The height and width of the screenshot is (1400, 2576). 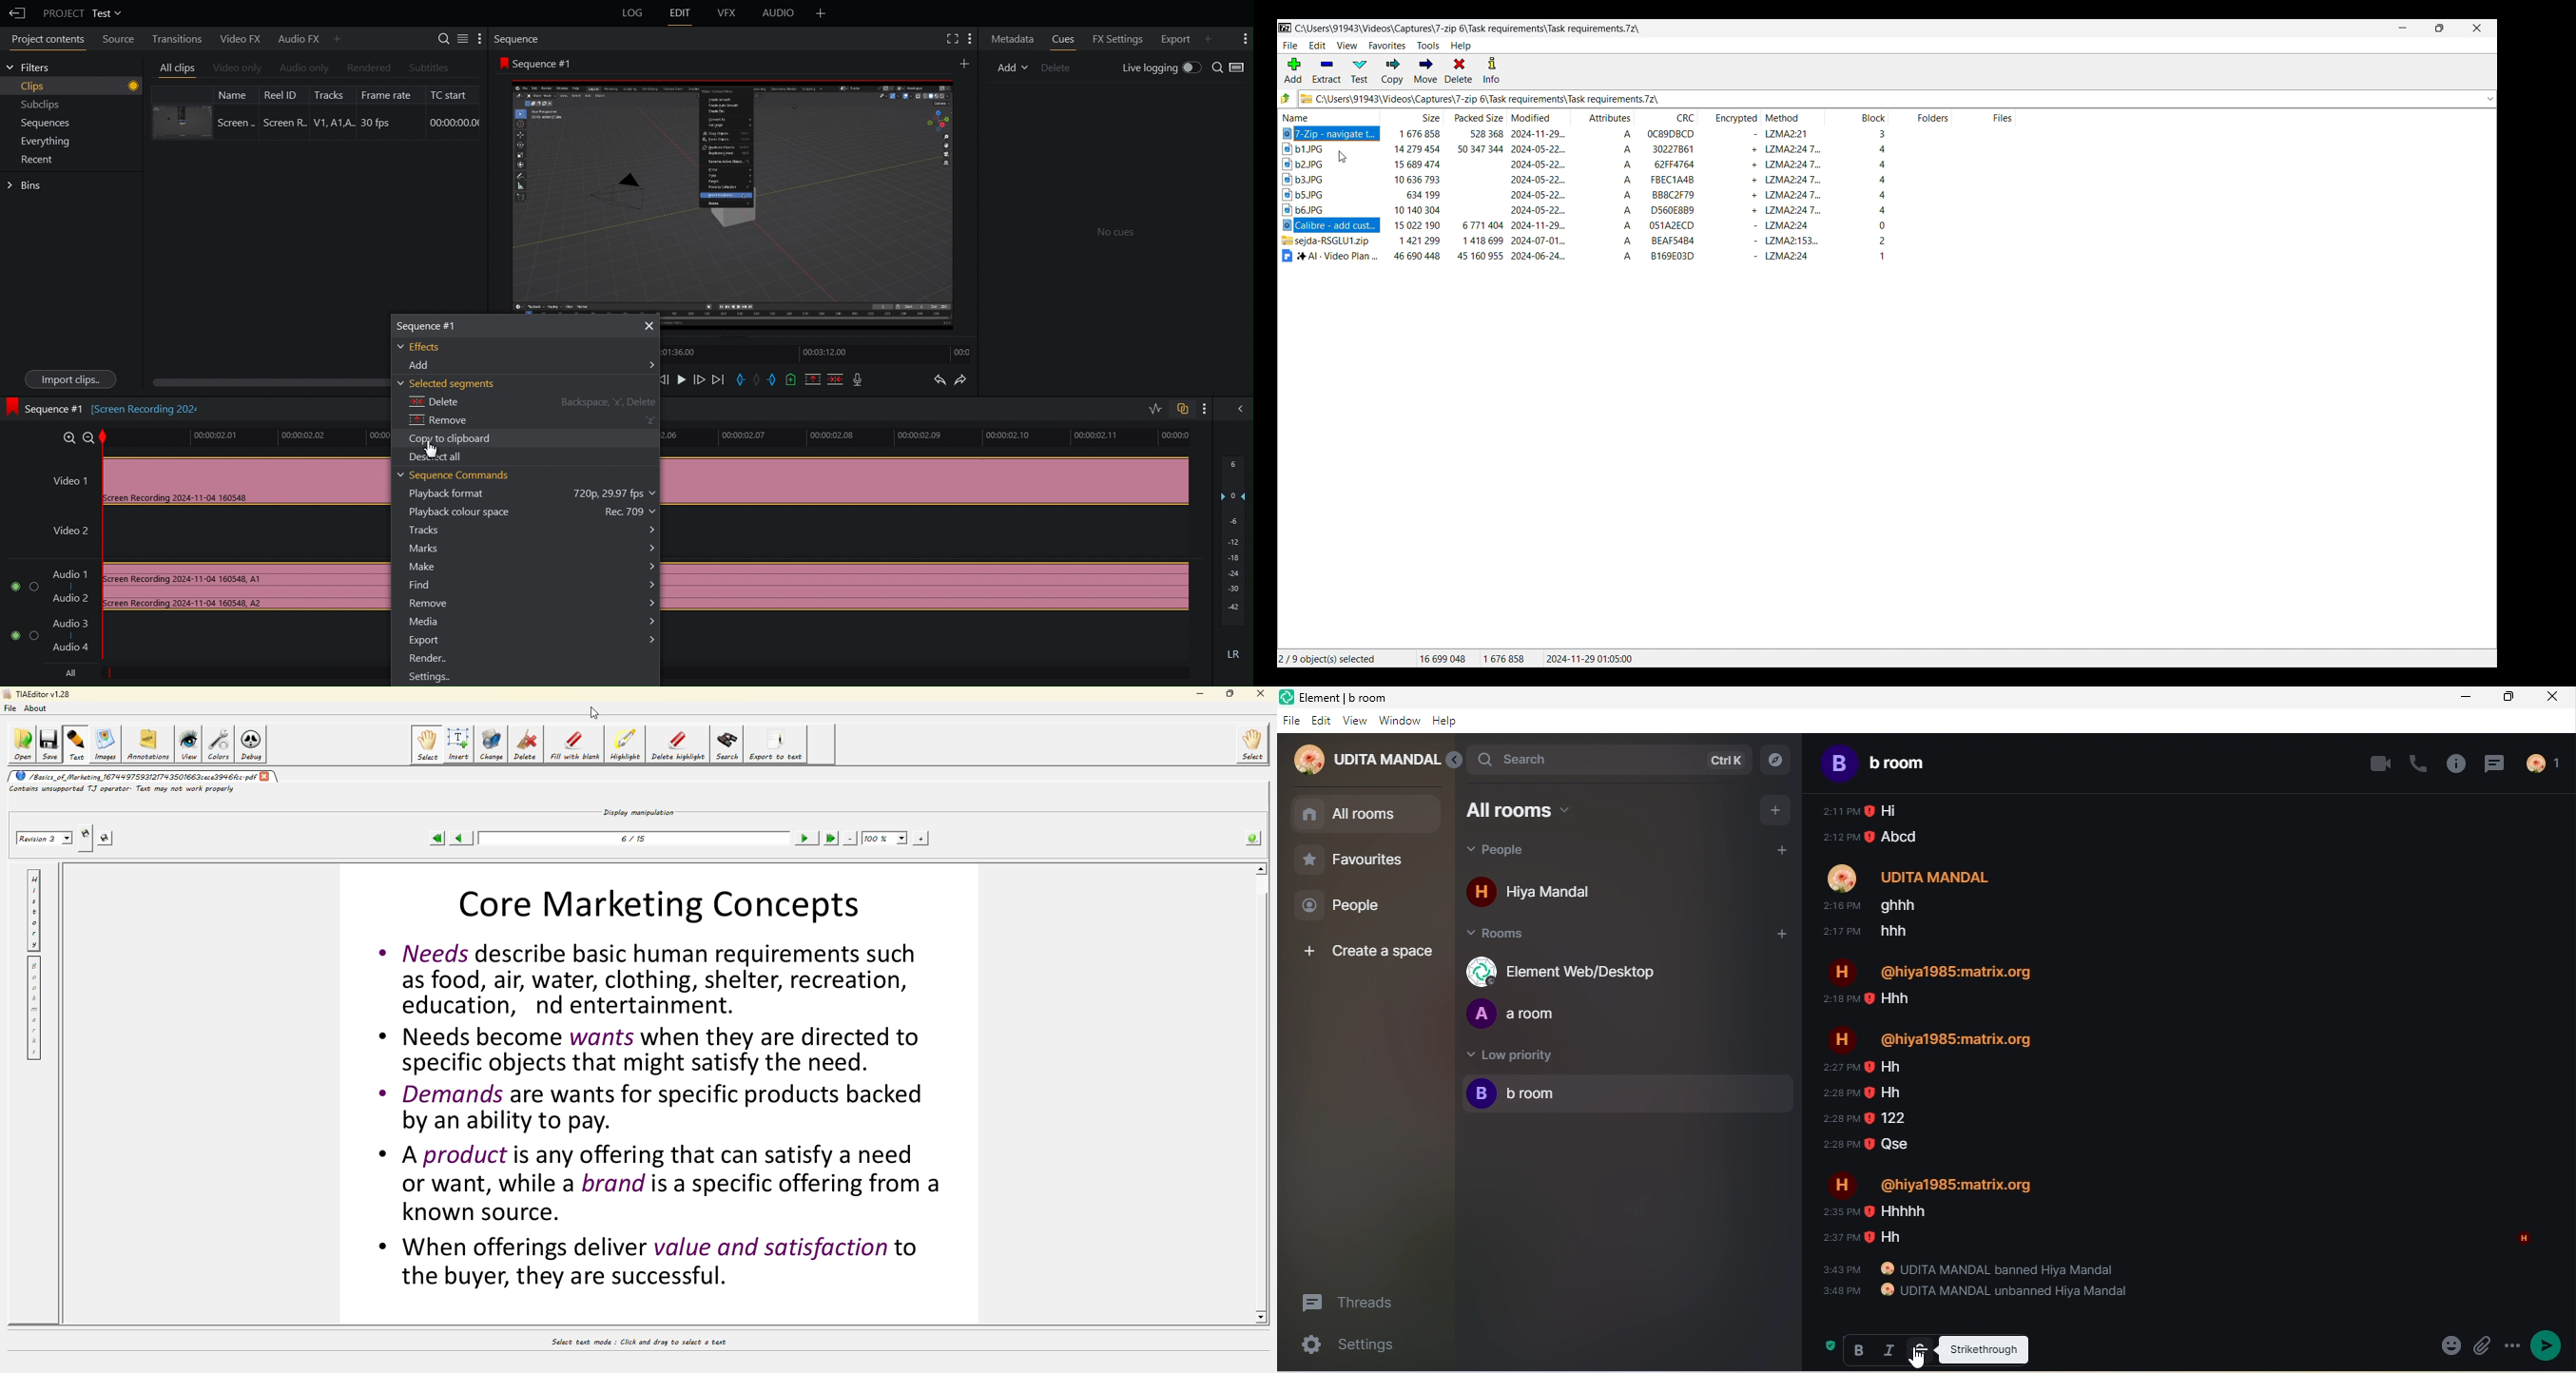 I want to click on Files column, so click(x=1984, y=116).